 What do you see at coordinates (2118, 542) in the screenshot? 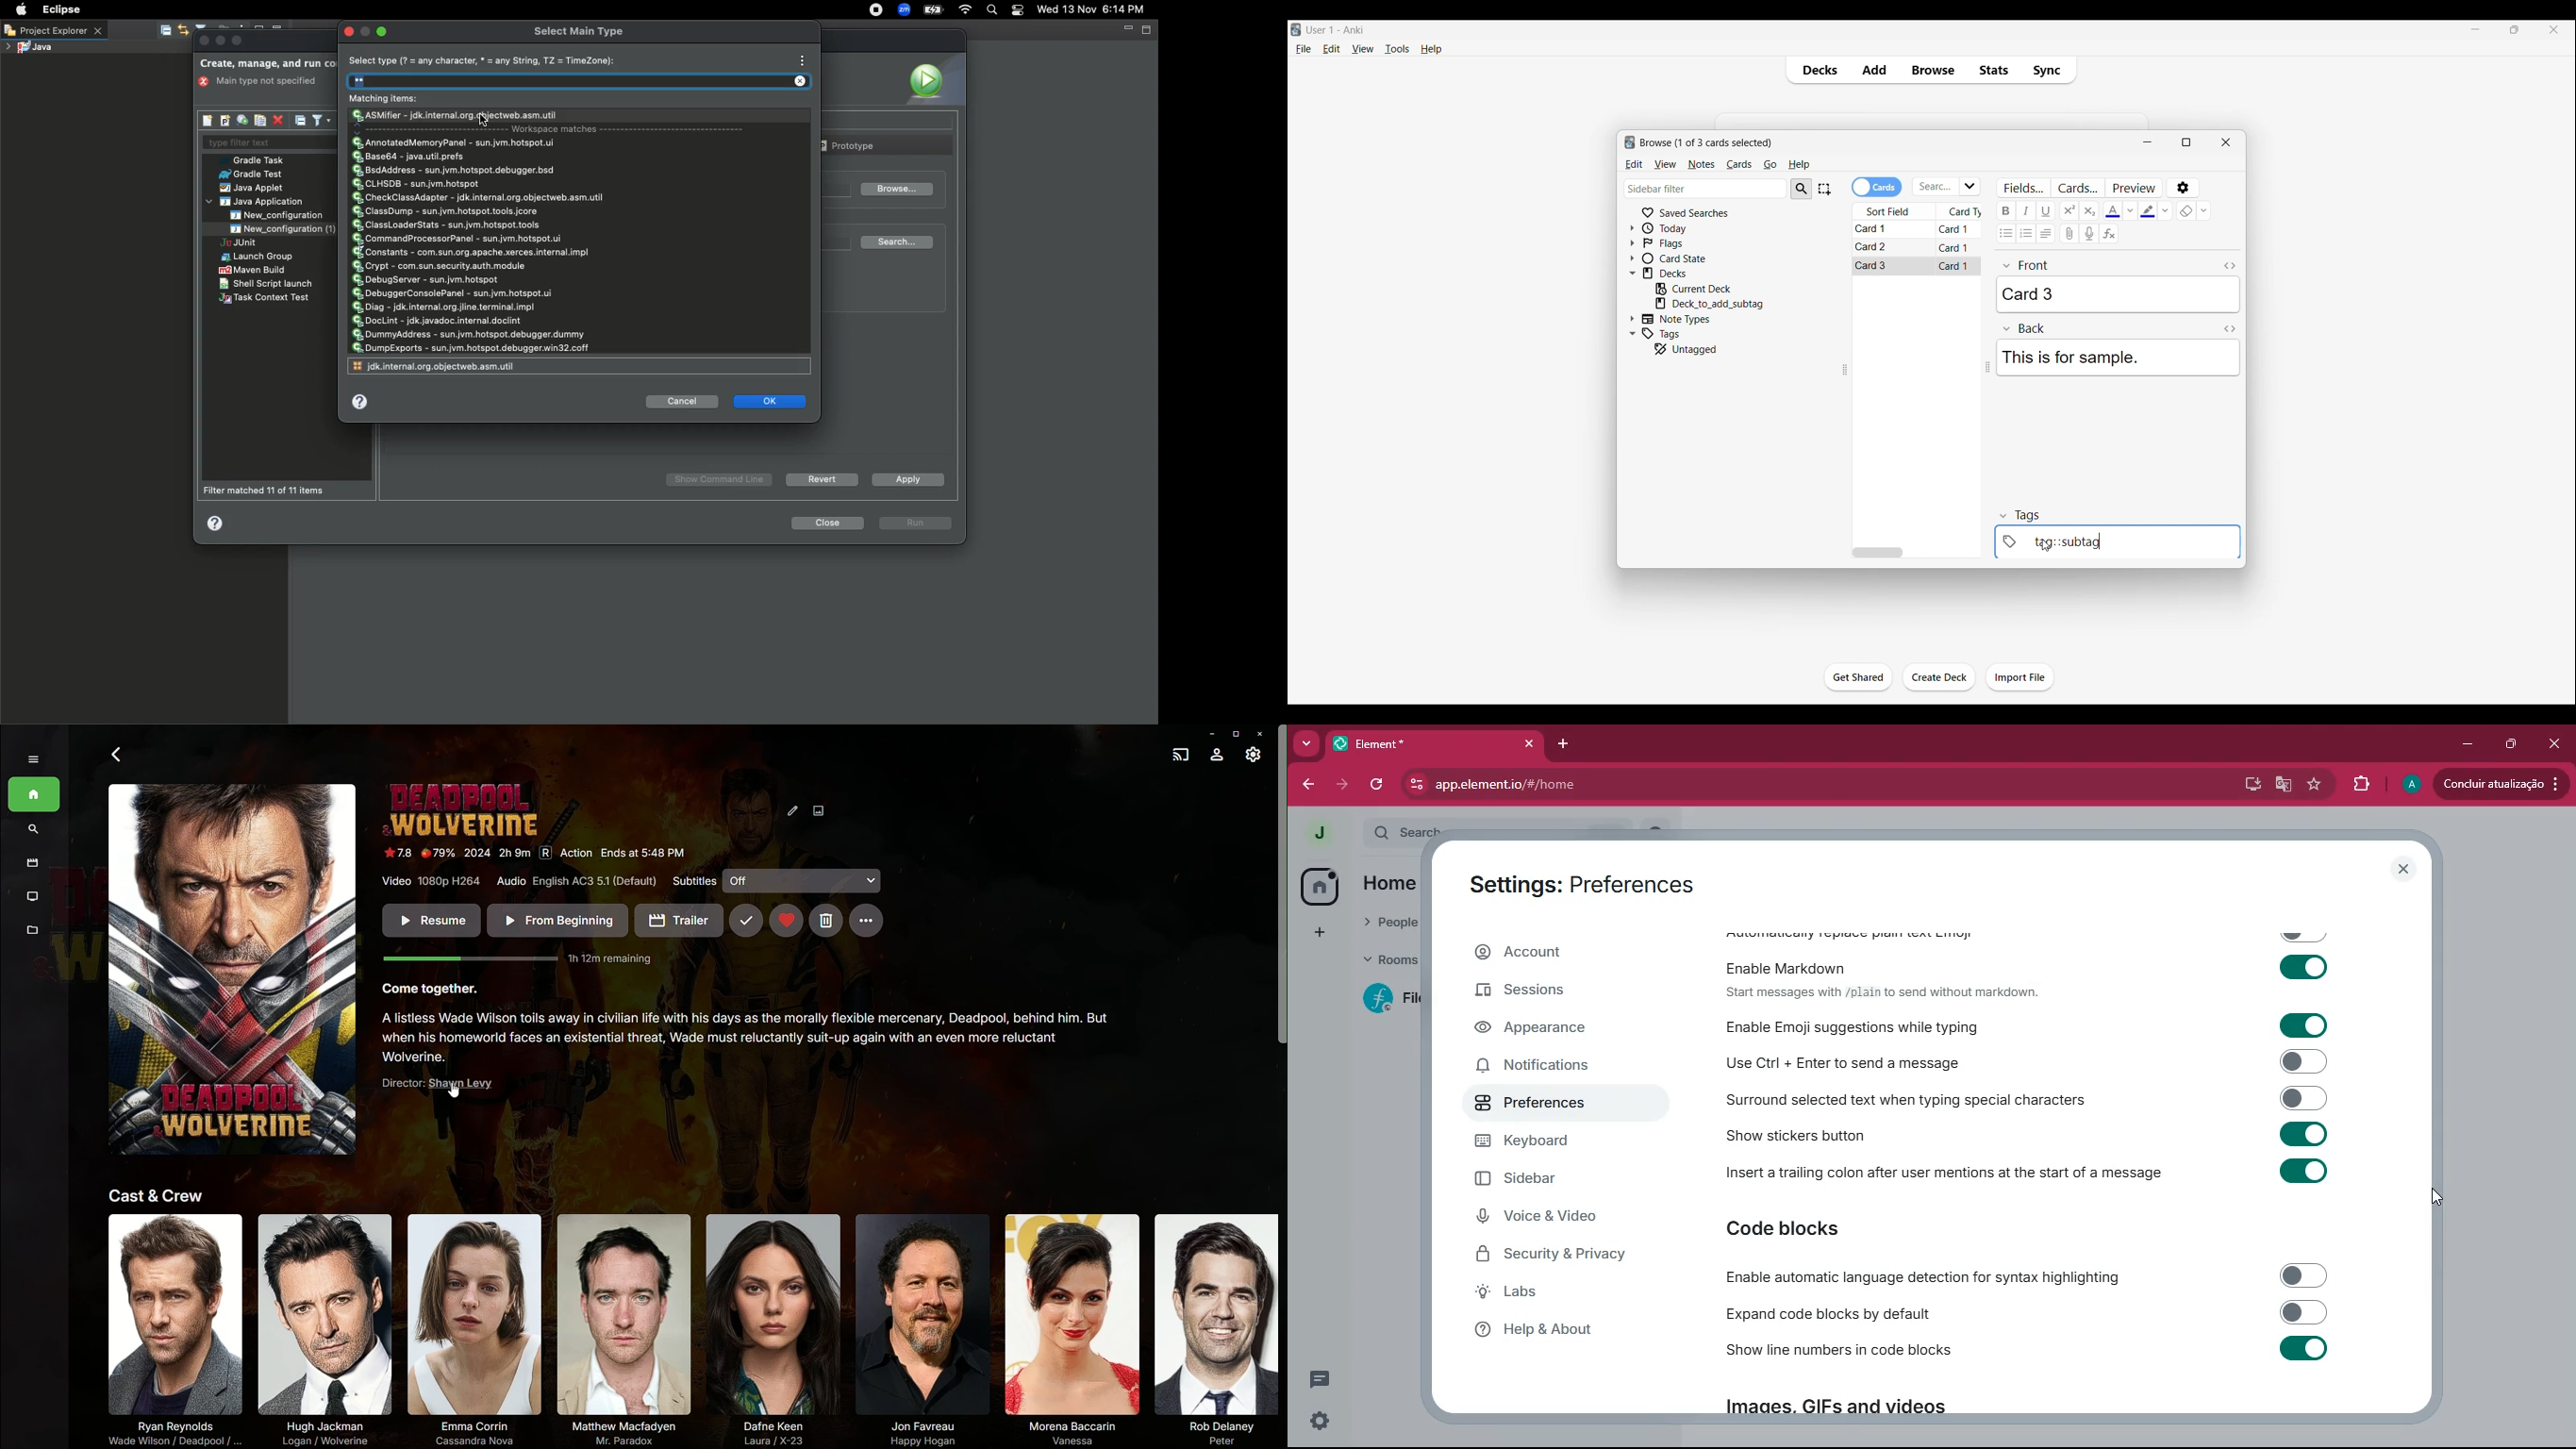
I see `tag::subtag` at bounding box center [2118, 542].